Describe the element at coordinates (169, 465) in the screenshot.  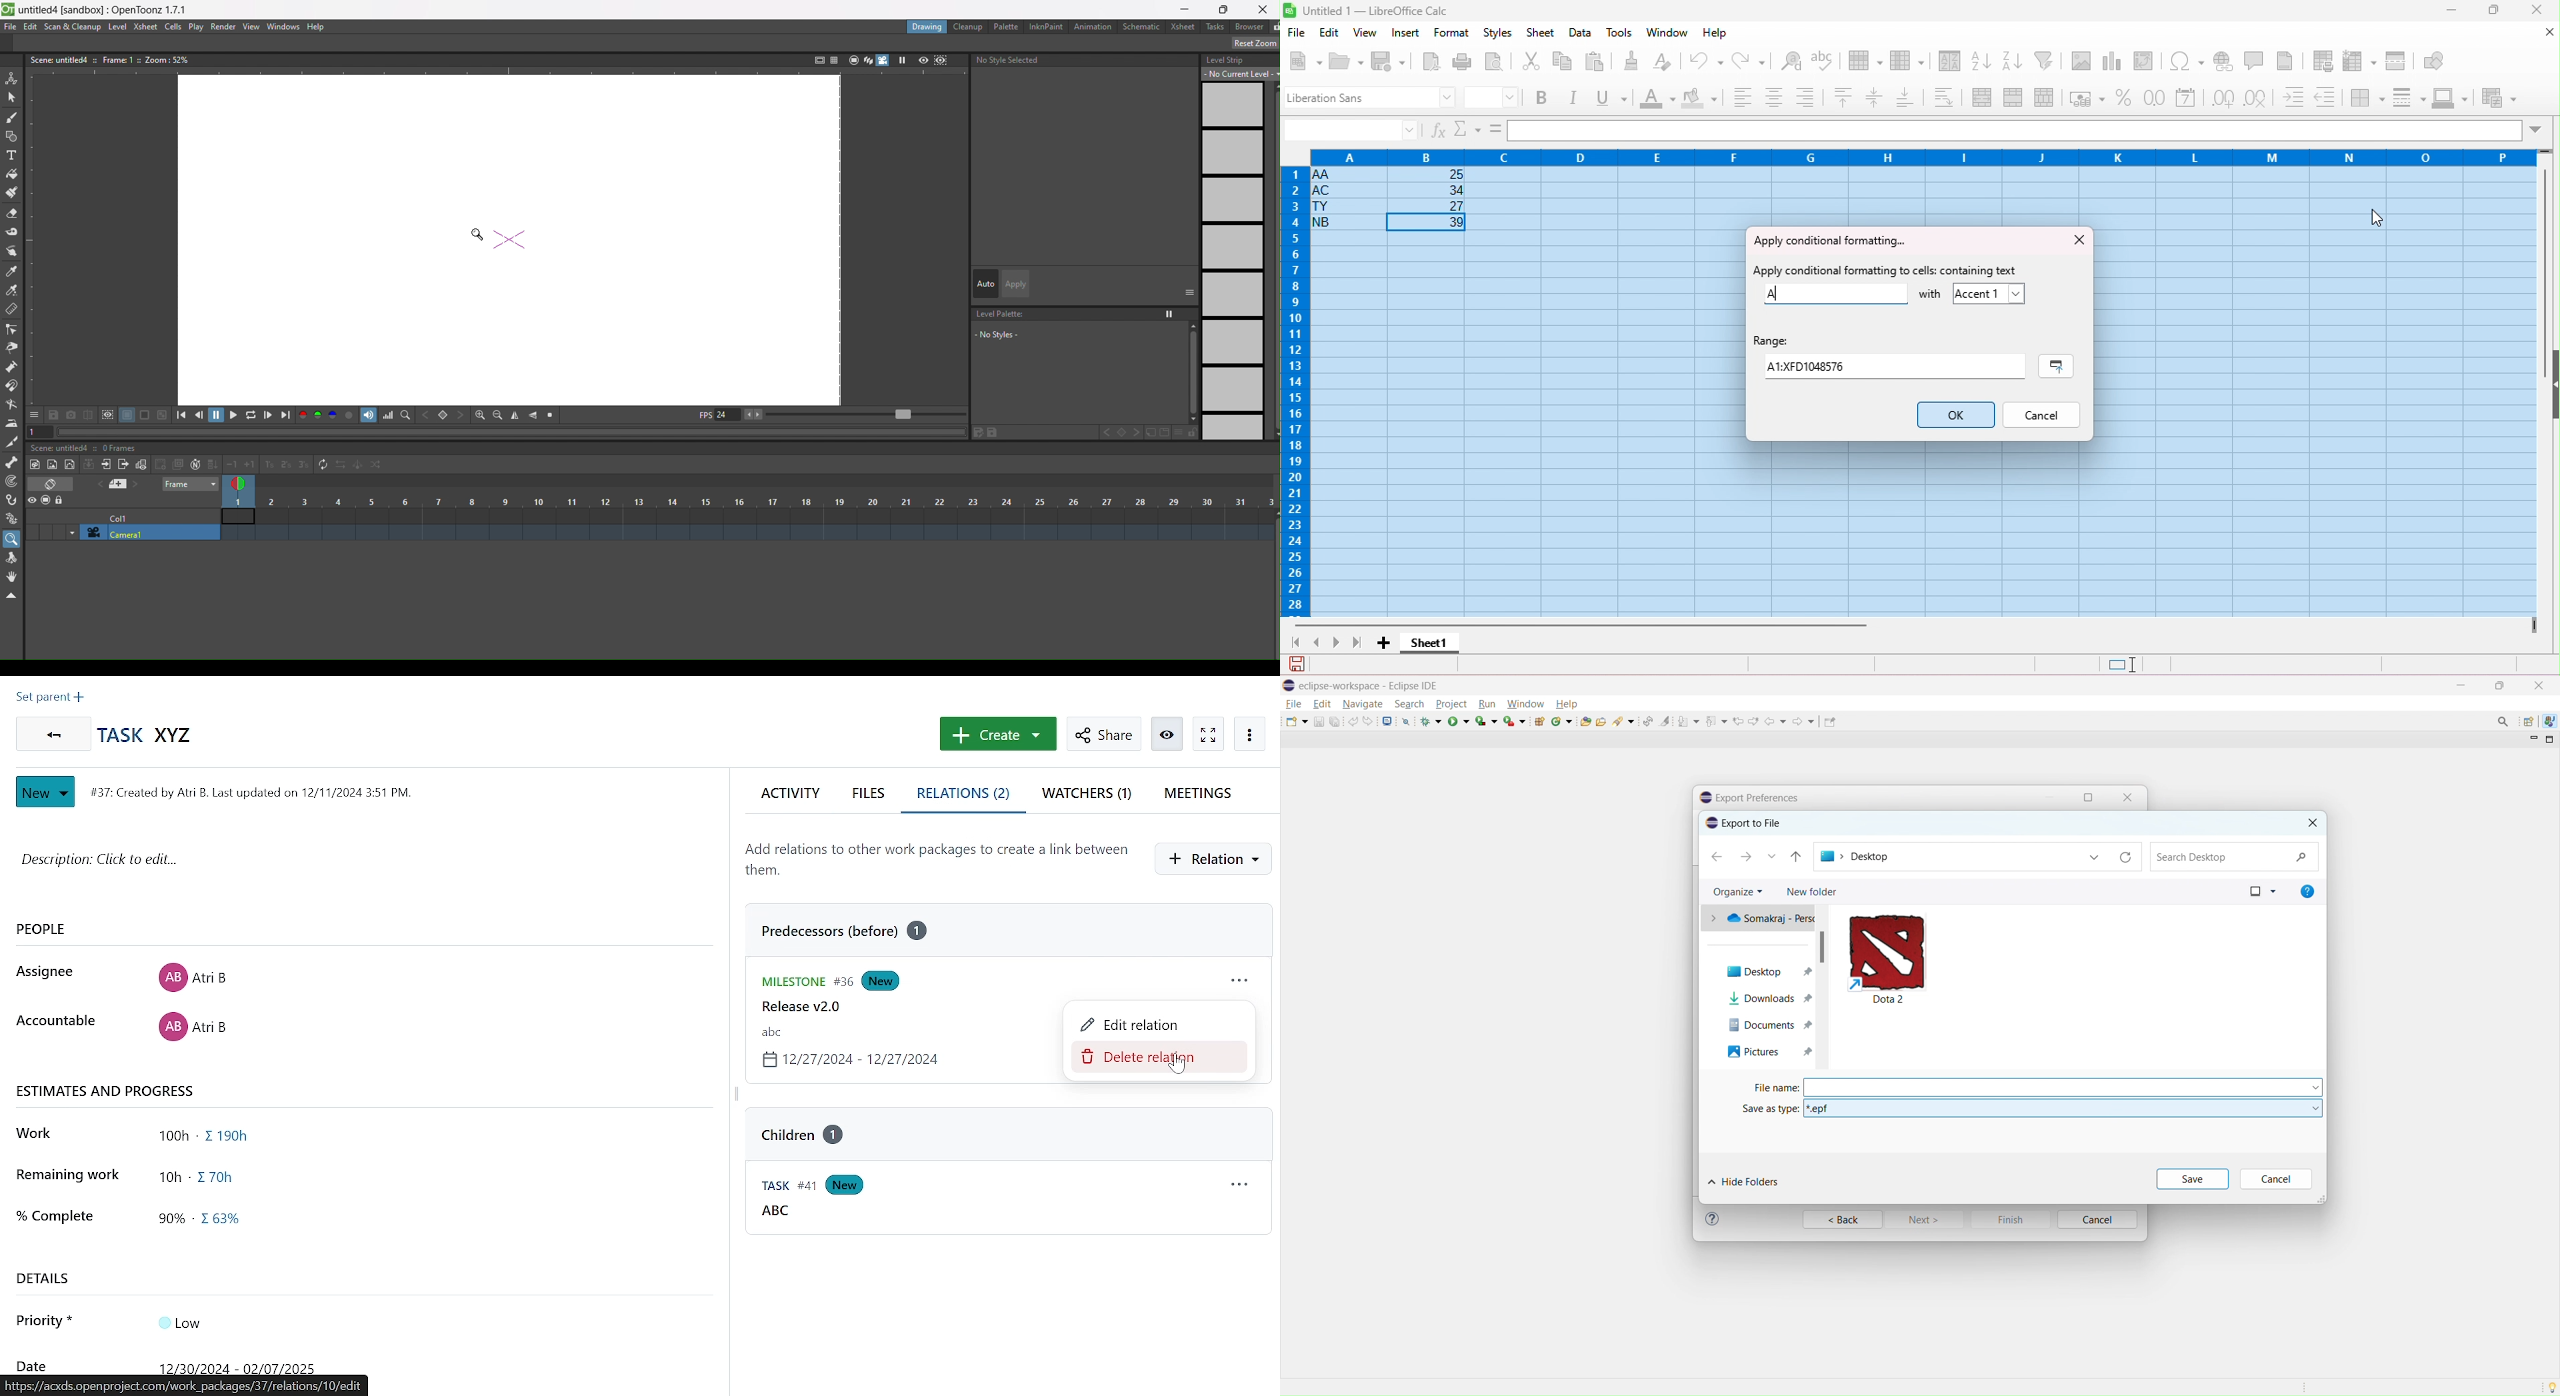
I see `icon` at that location.